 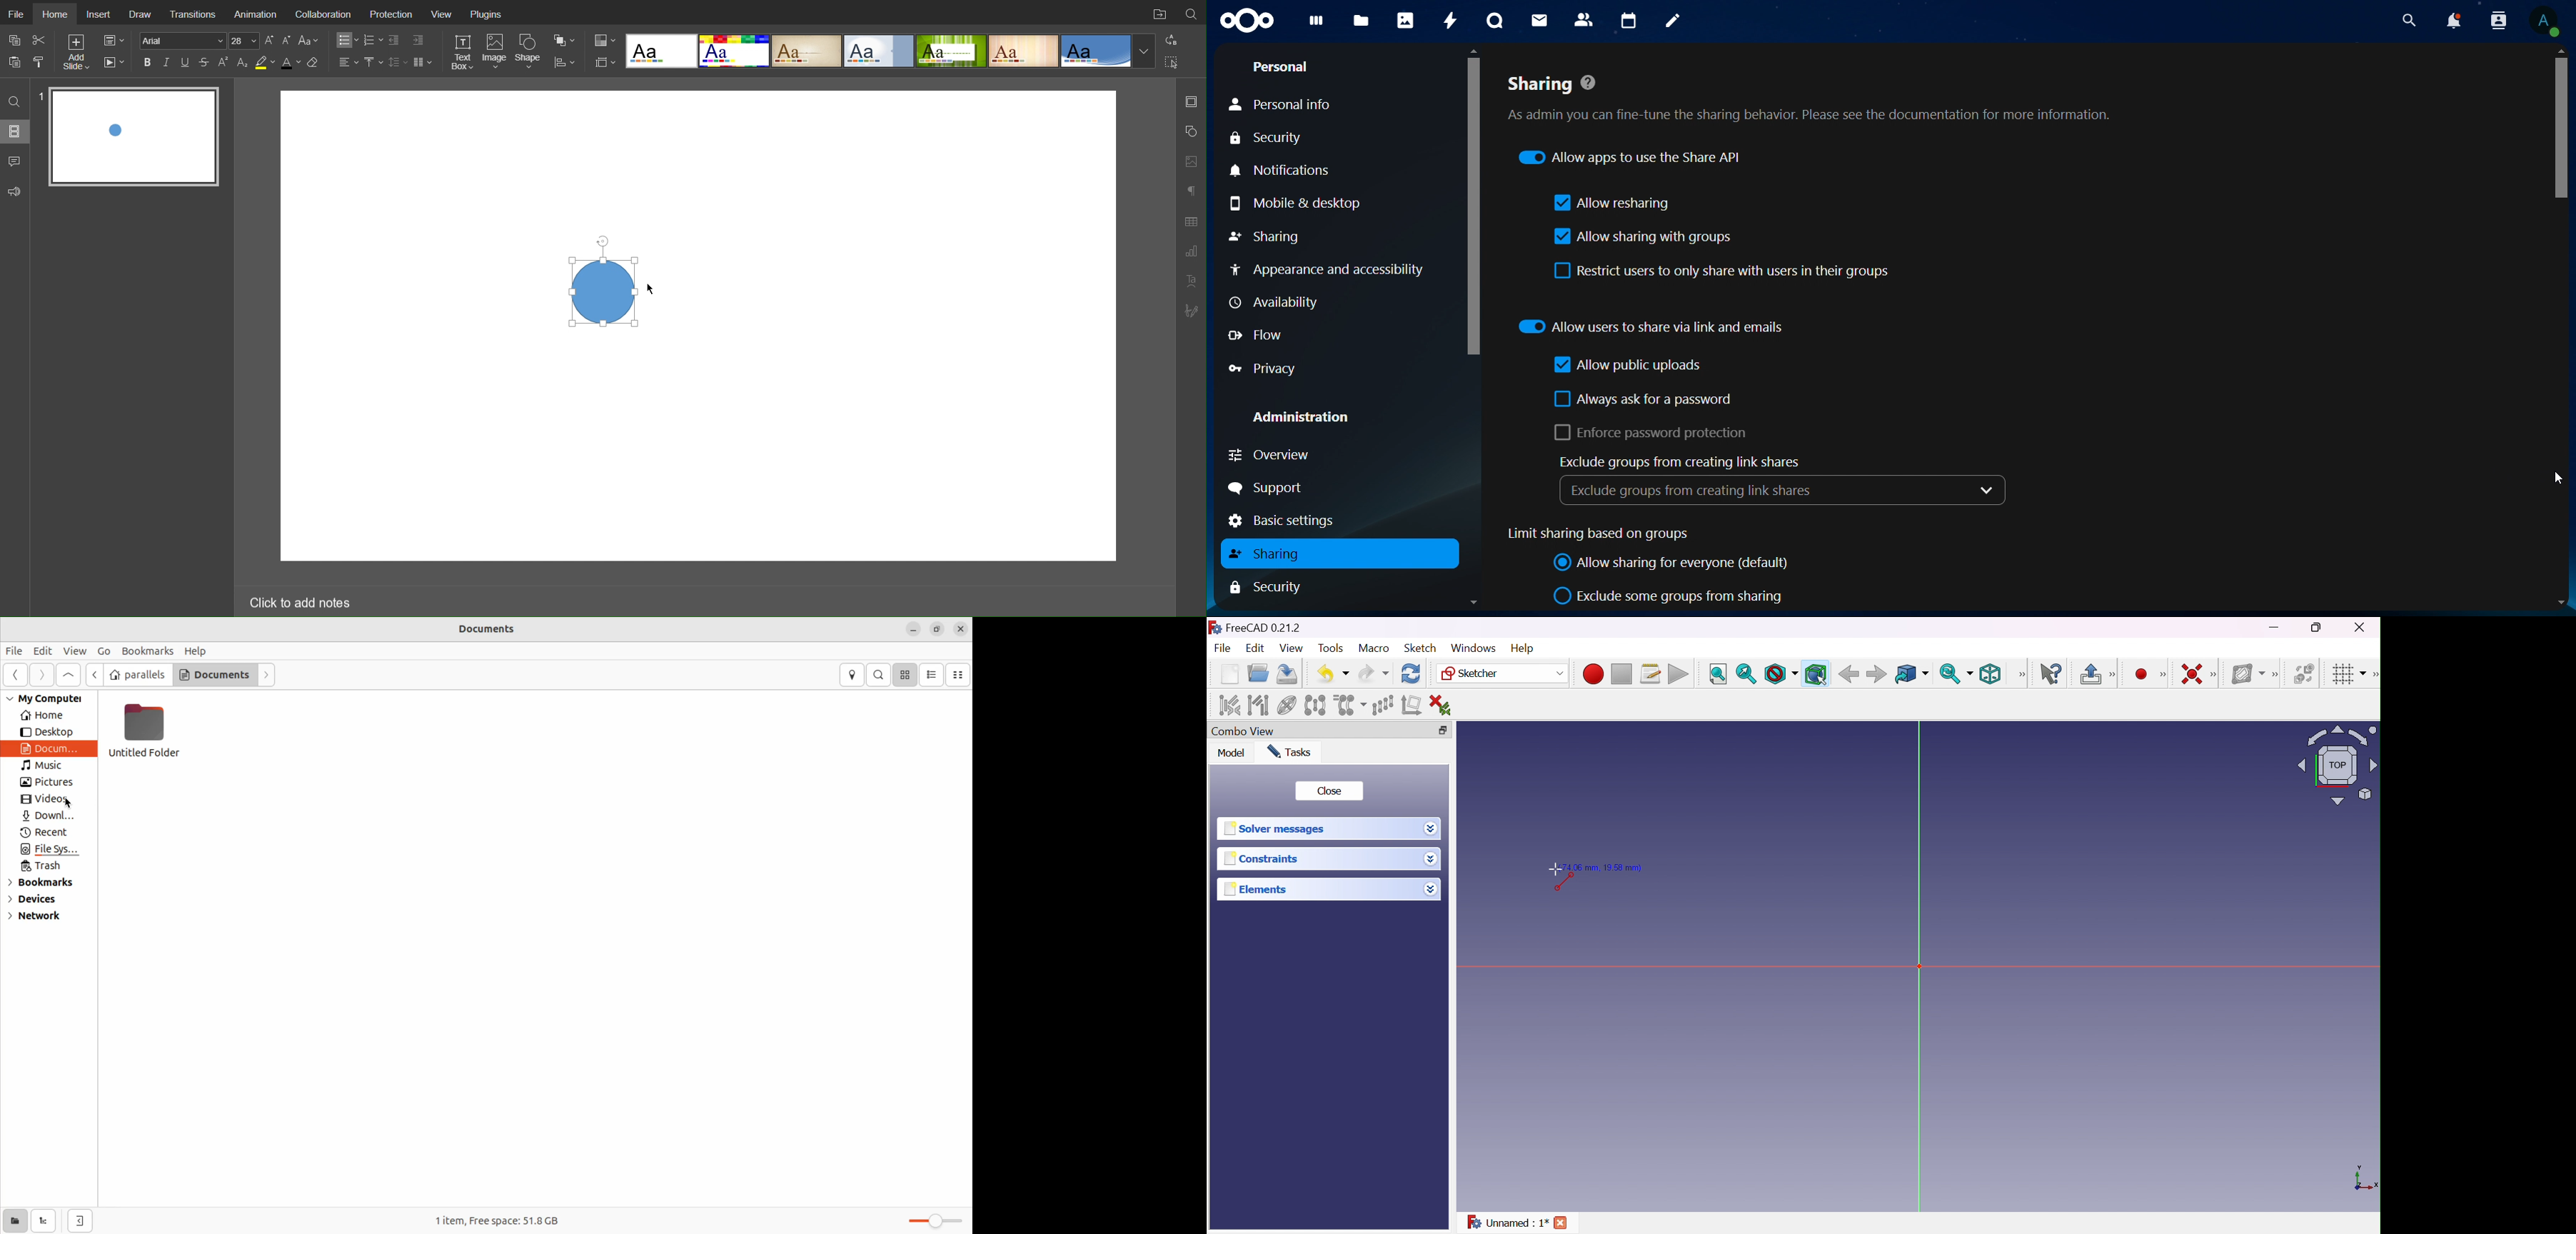 What do you see at coordinates (1625, 364) in the screenshot?
I see `allow public uploads` at bounding box center [1625, 364].